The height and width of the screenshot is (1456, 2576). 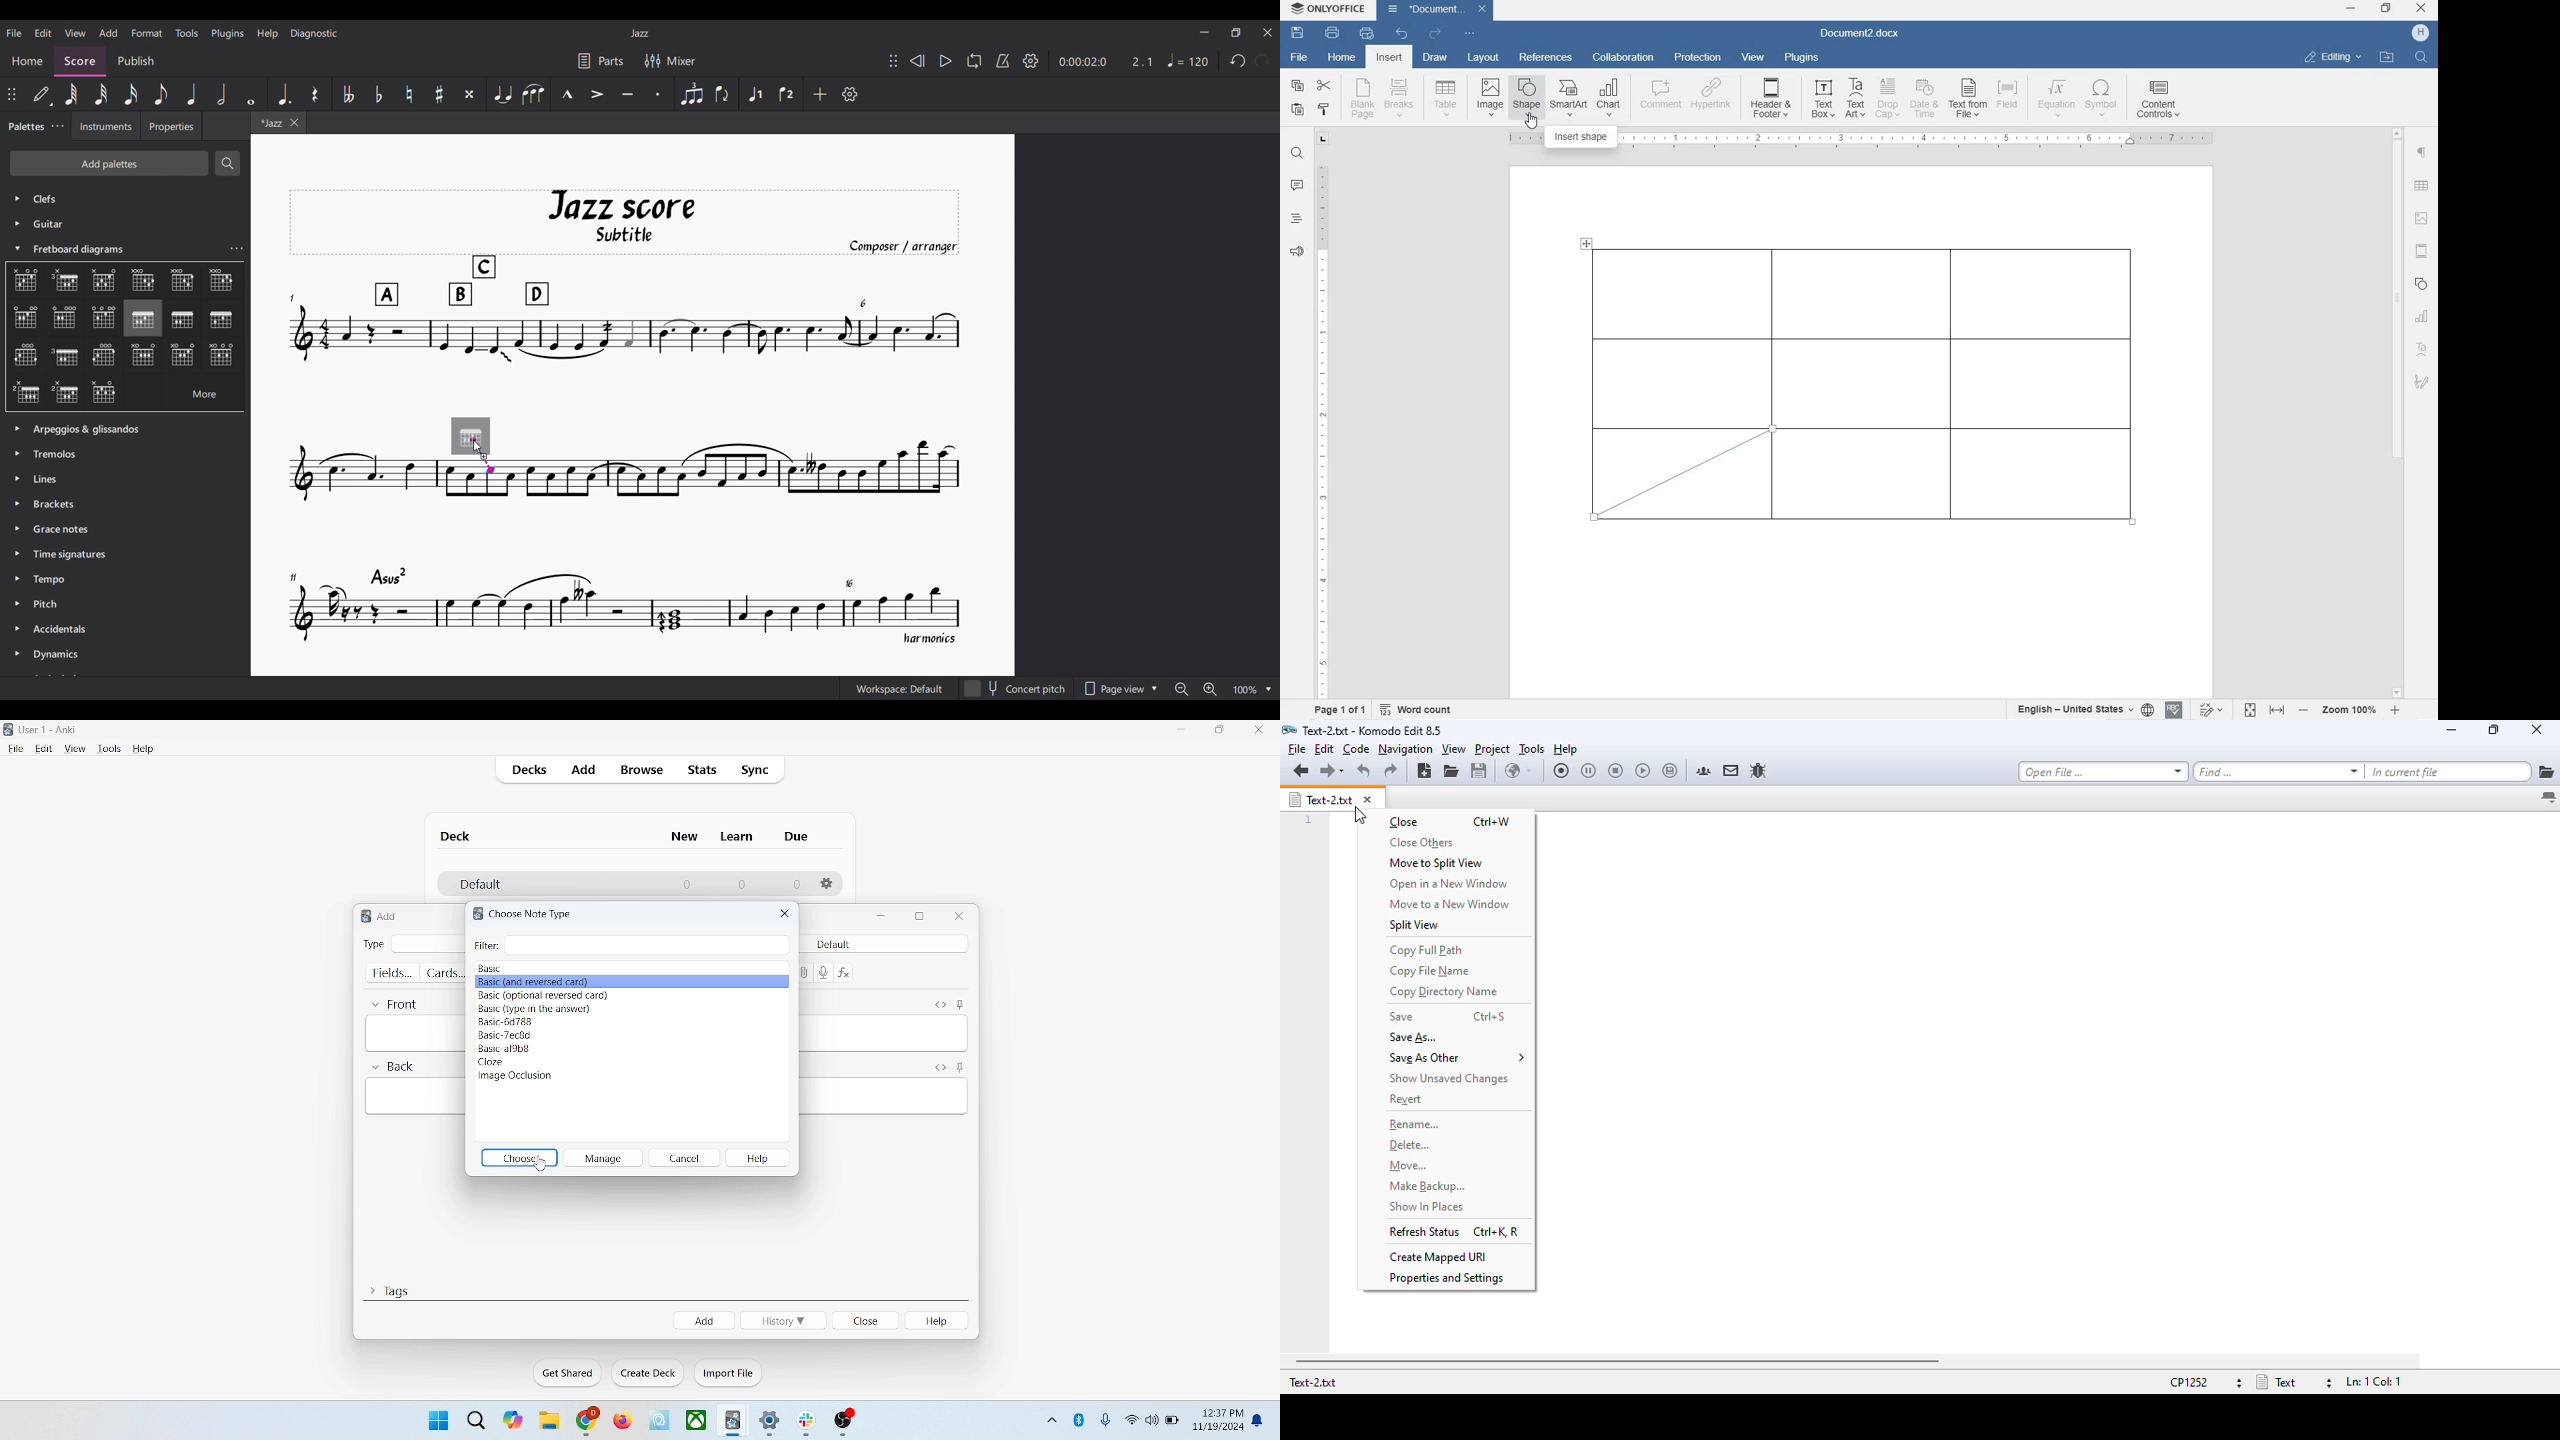 What do you see at coordinates (566, 93) in the screenshot?
I see `Marcato` at bounding box center [566, 93].